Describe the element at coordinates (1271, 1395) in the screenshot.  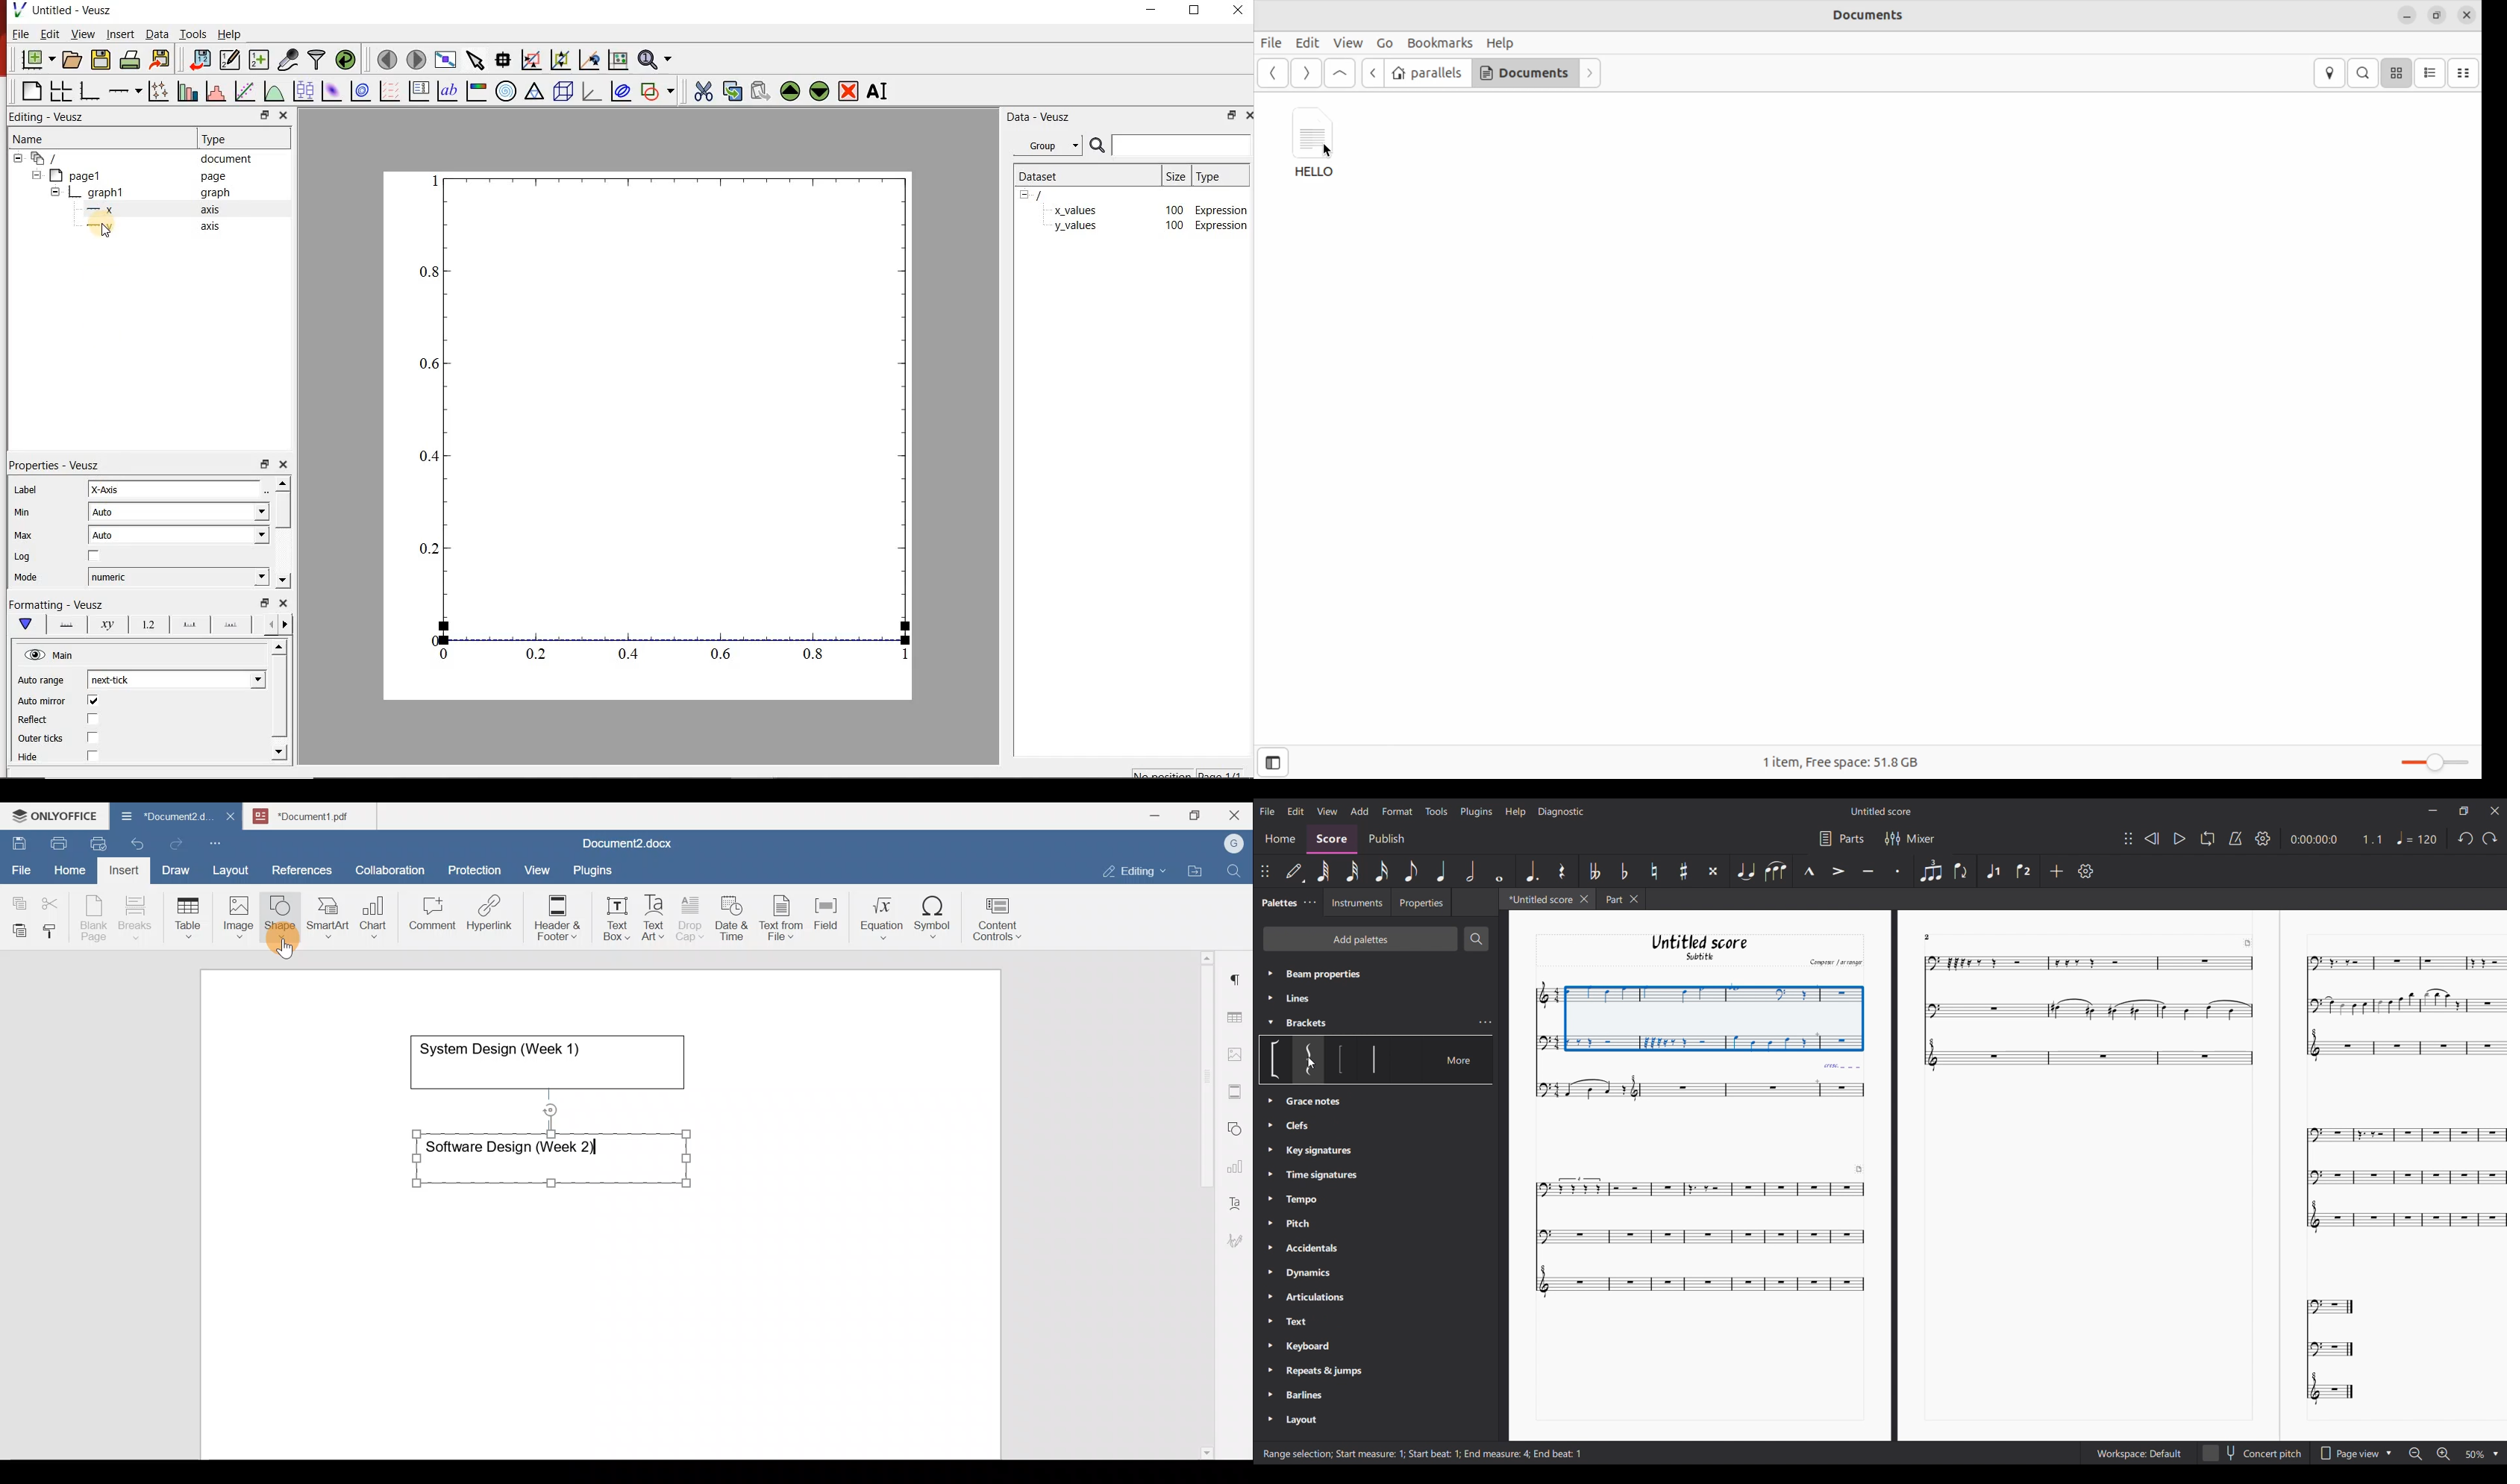
I see `` at that location.